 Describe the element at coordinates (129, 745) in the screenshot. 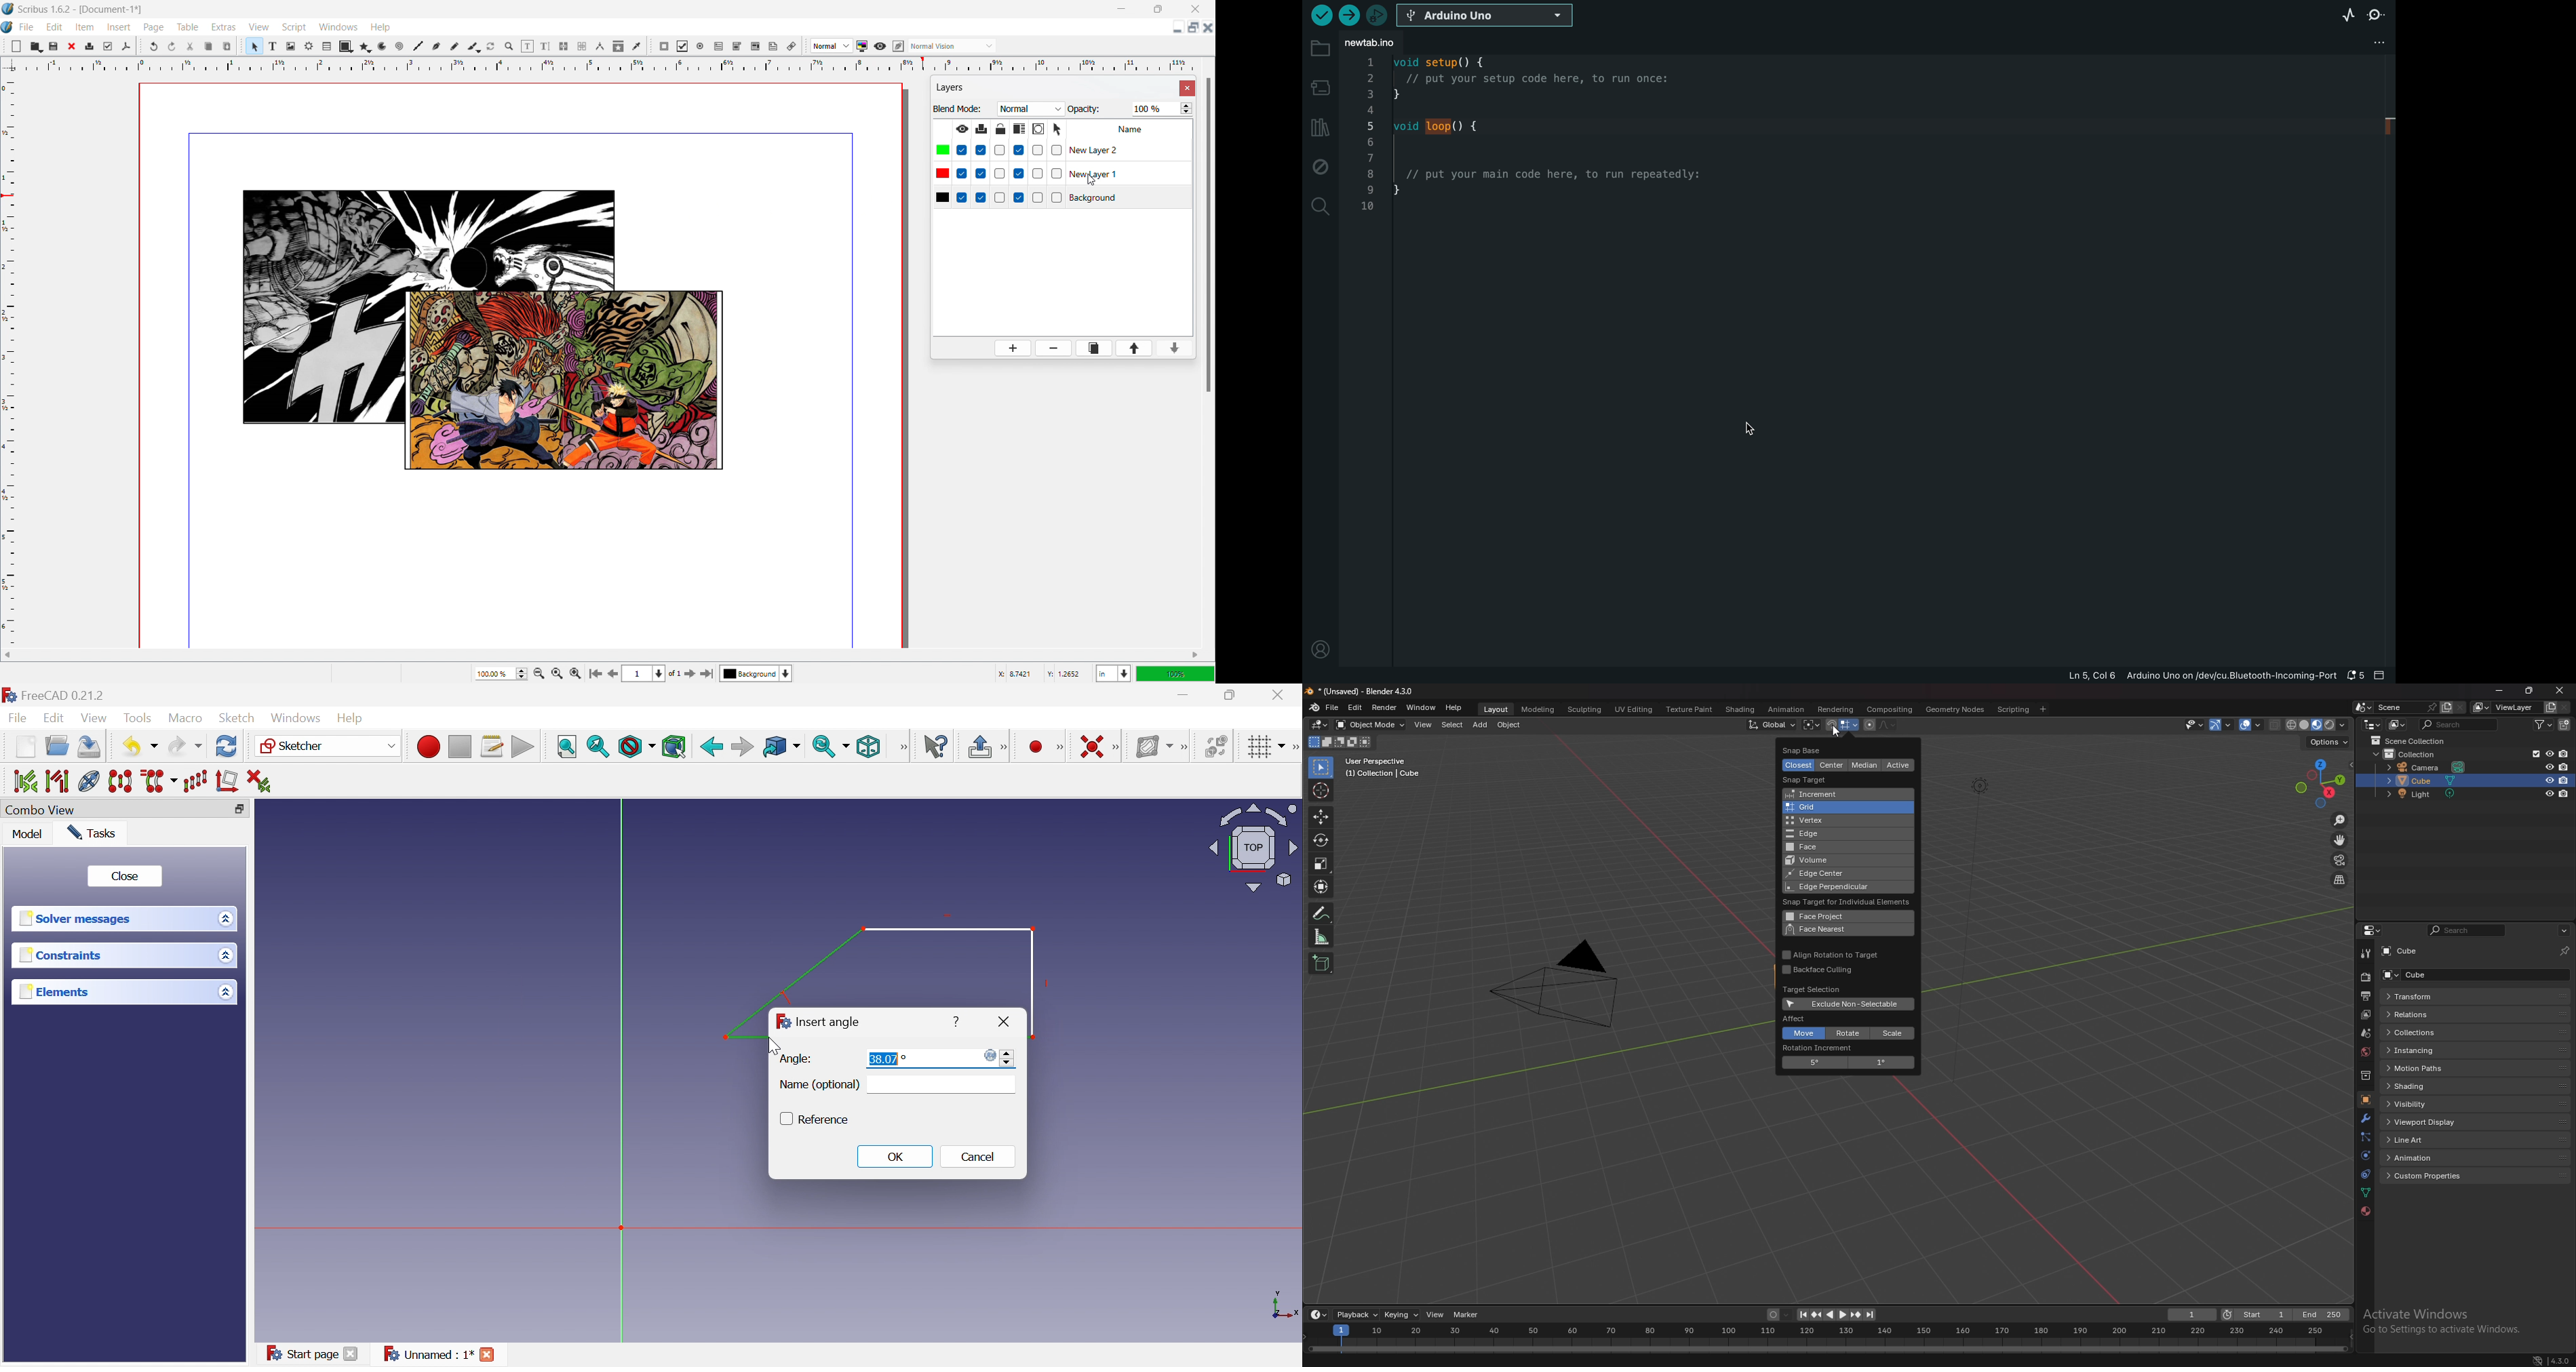

I see `Undo` at that location.